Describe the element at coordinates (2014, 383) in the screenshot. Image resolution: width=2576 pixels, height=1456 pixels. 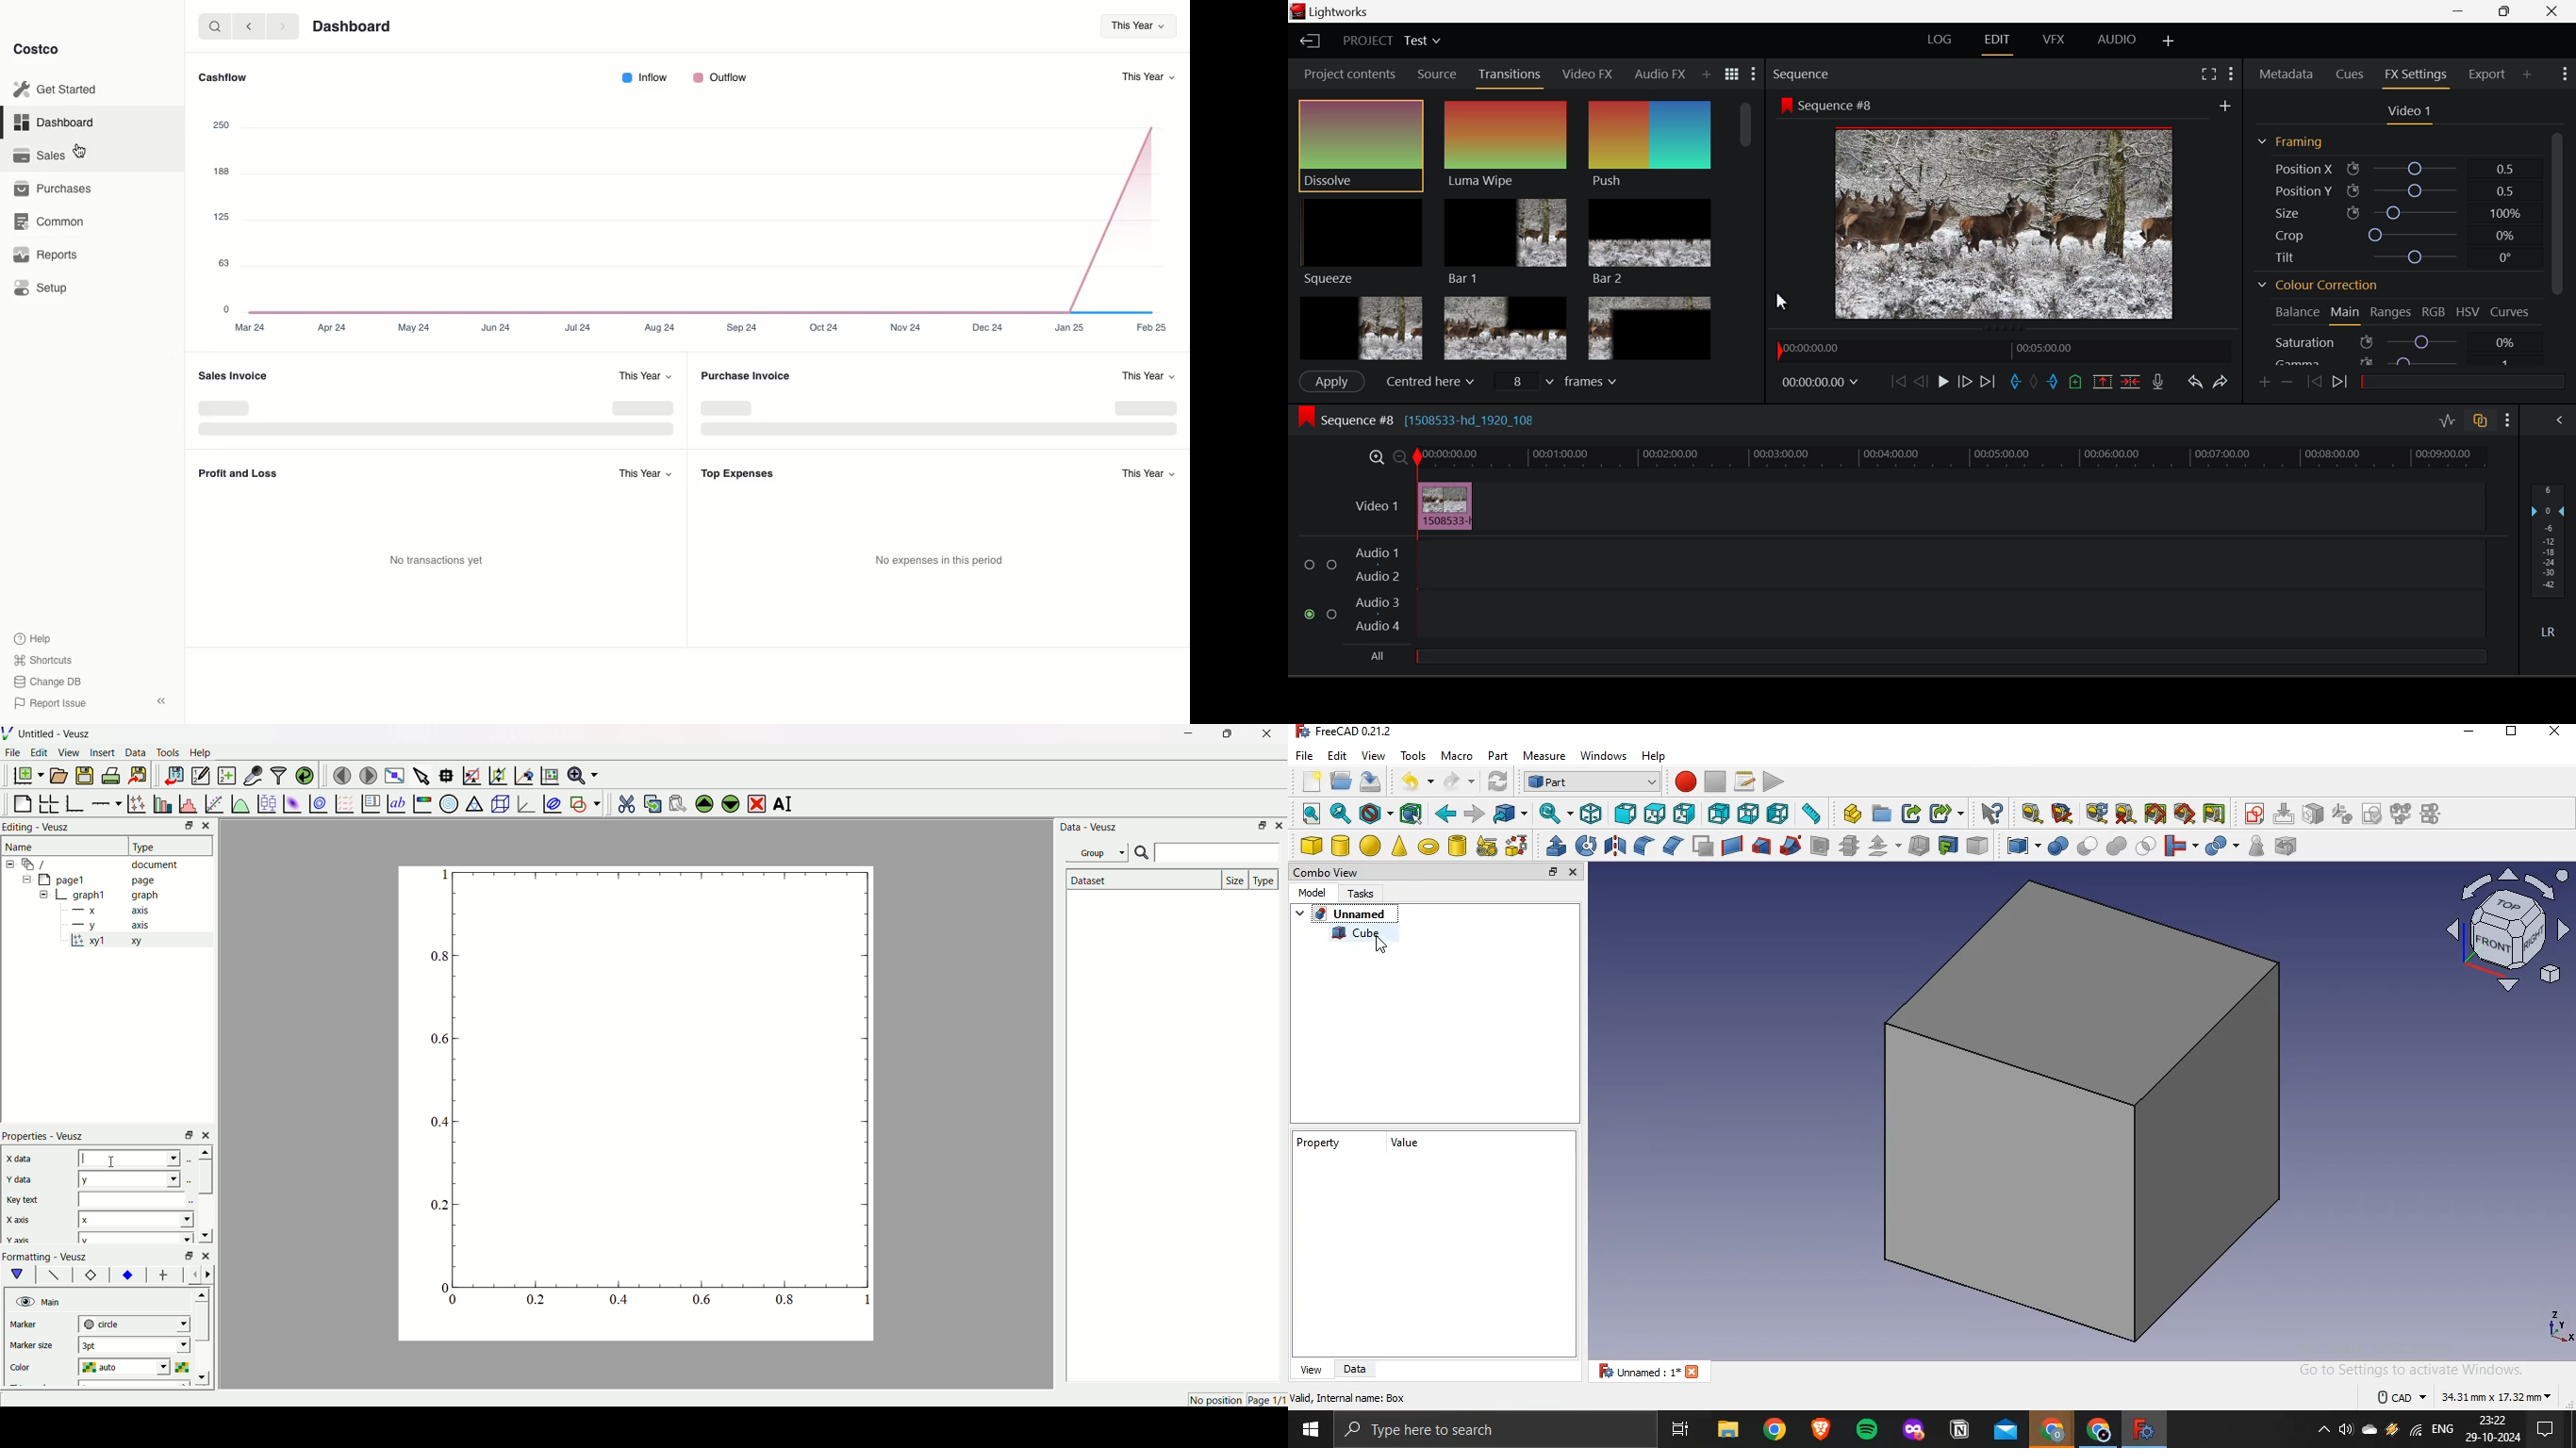
I see `Mark In` at that location.